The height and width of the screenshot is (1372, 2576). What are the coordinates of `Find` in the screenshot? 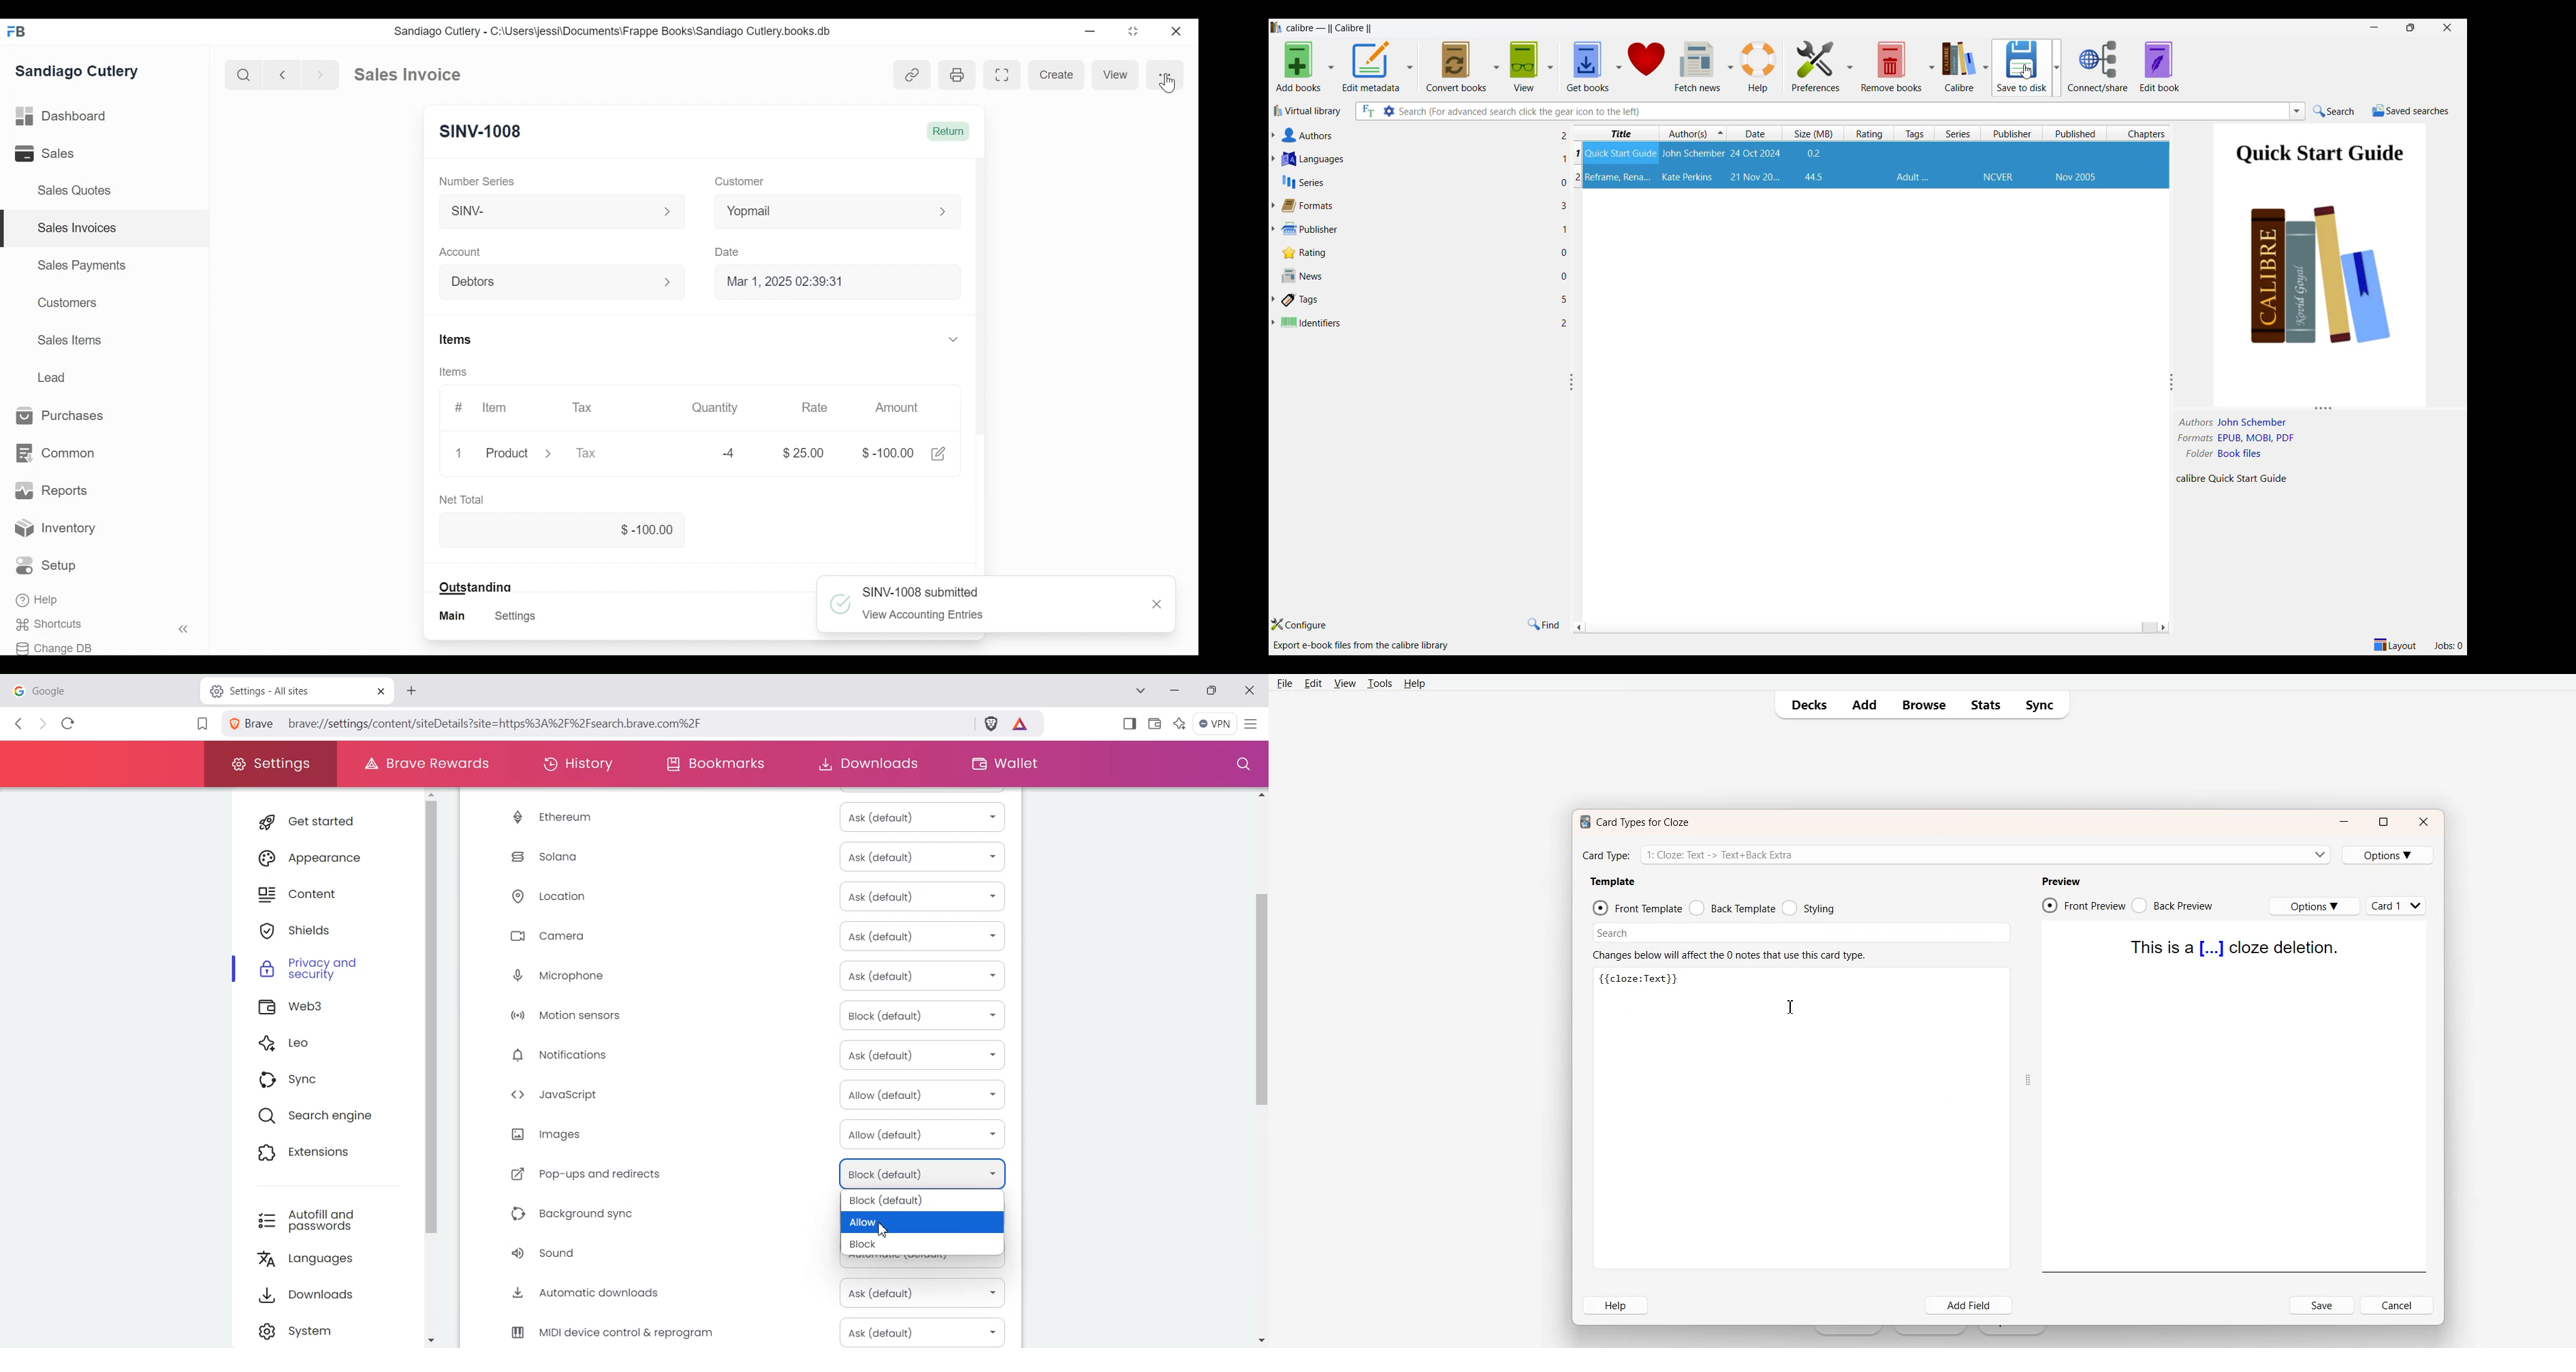 It's located at (1543, 625).